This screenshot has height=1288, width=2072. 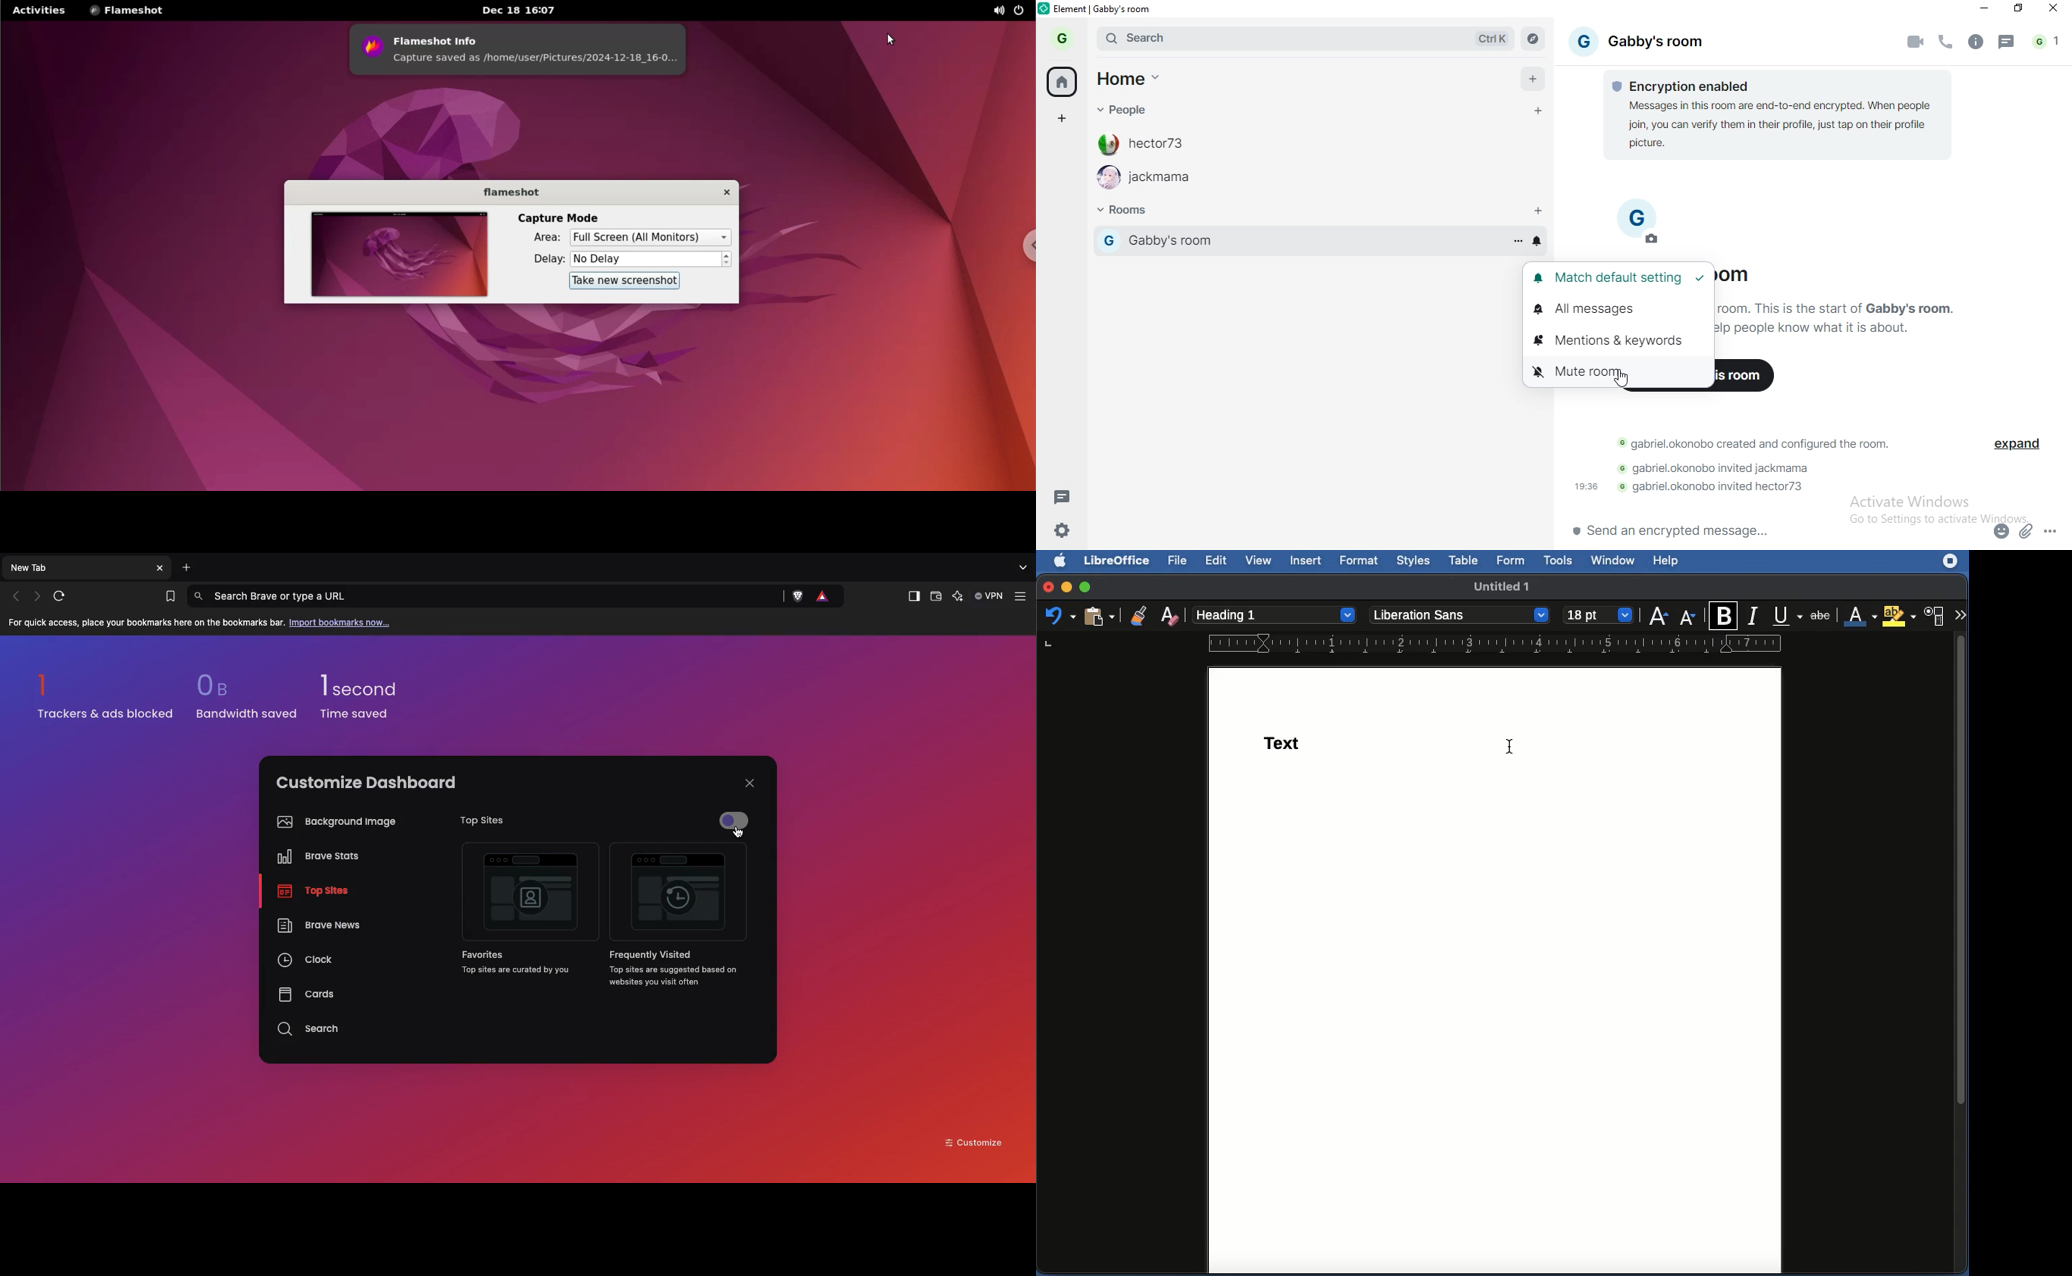 I want to click on gabby's room, so click(x=1302, y=244).